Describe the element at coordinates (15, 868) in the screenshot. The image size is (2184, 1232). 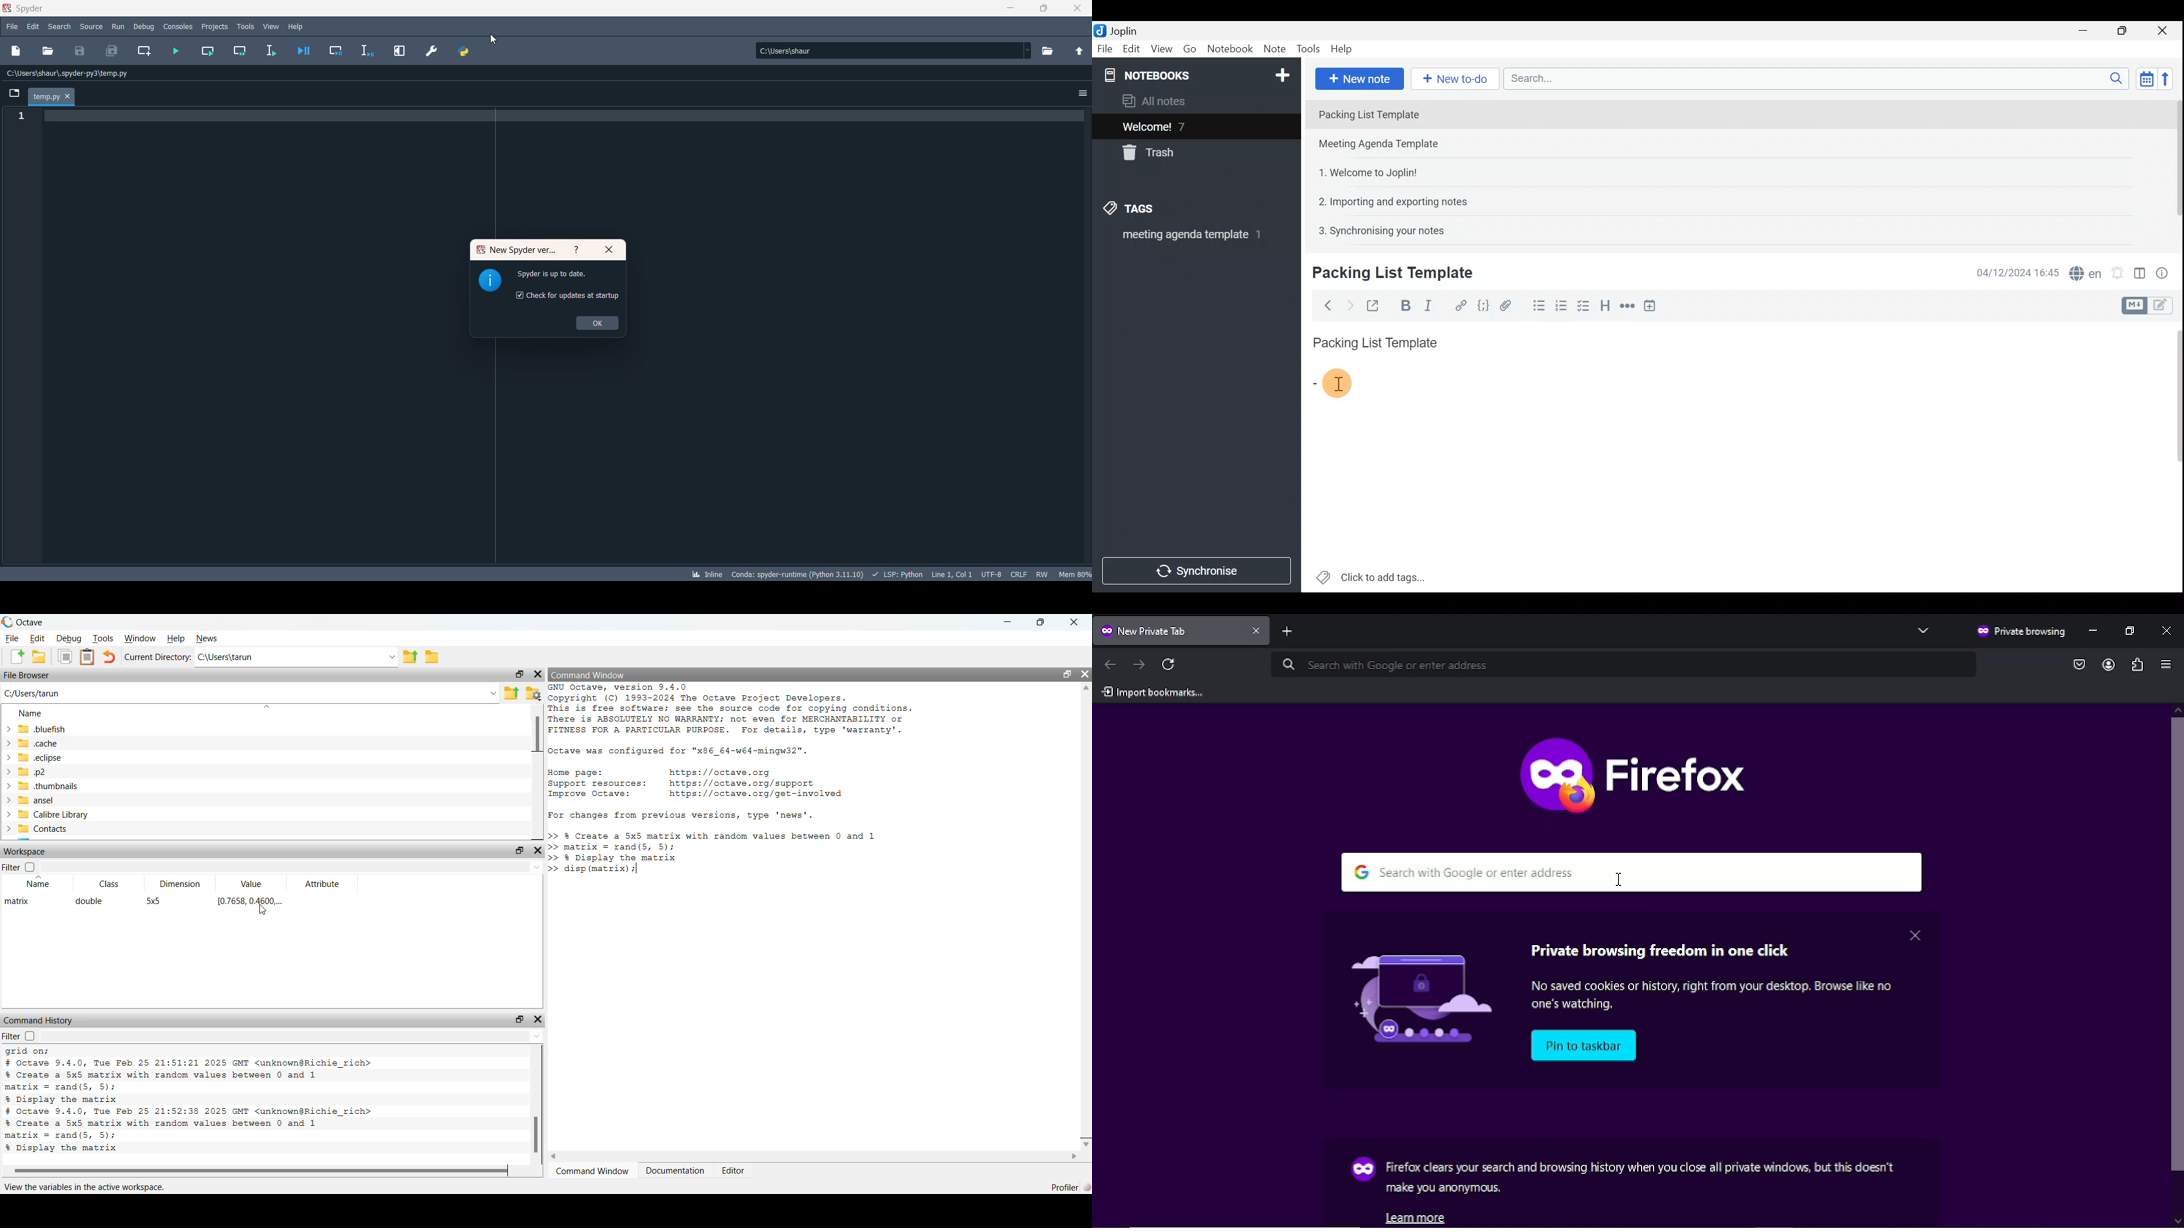
I see `Filter |` at that location.